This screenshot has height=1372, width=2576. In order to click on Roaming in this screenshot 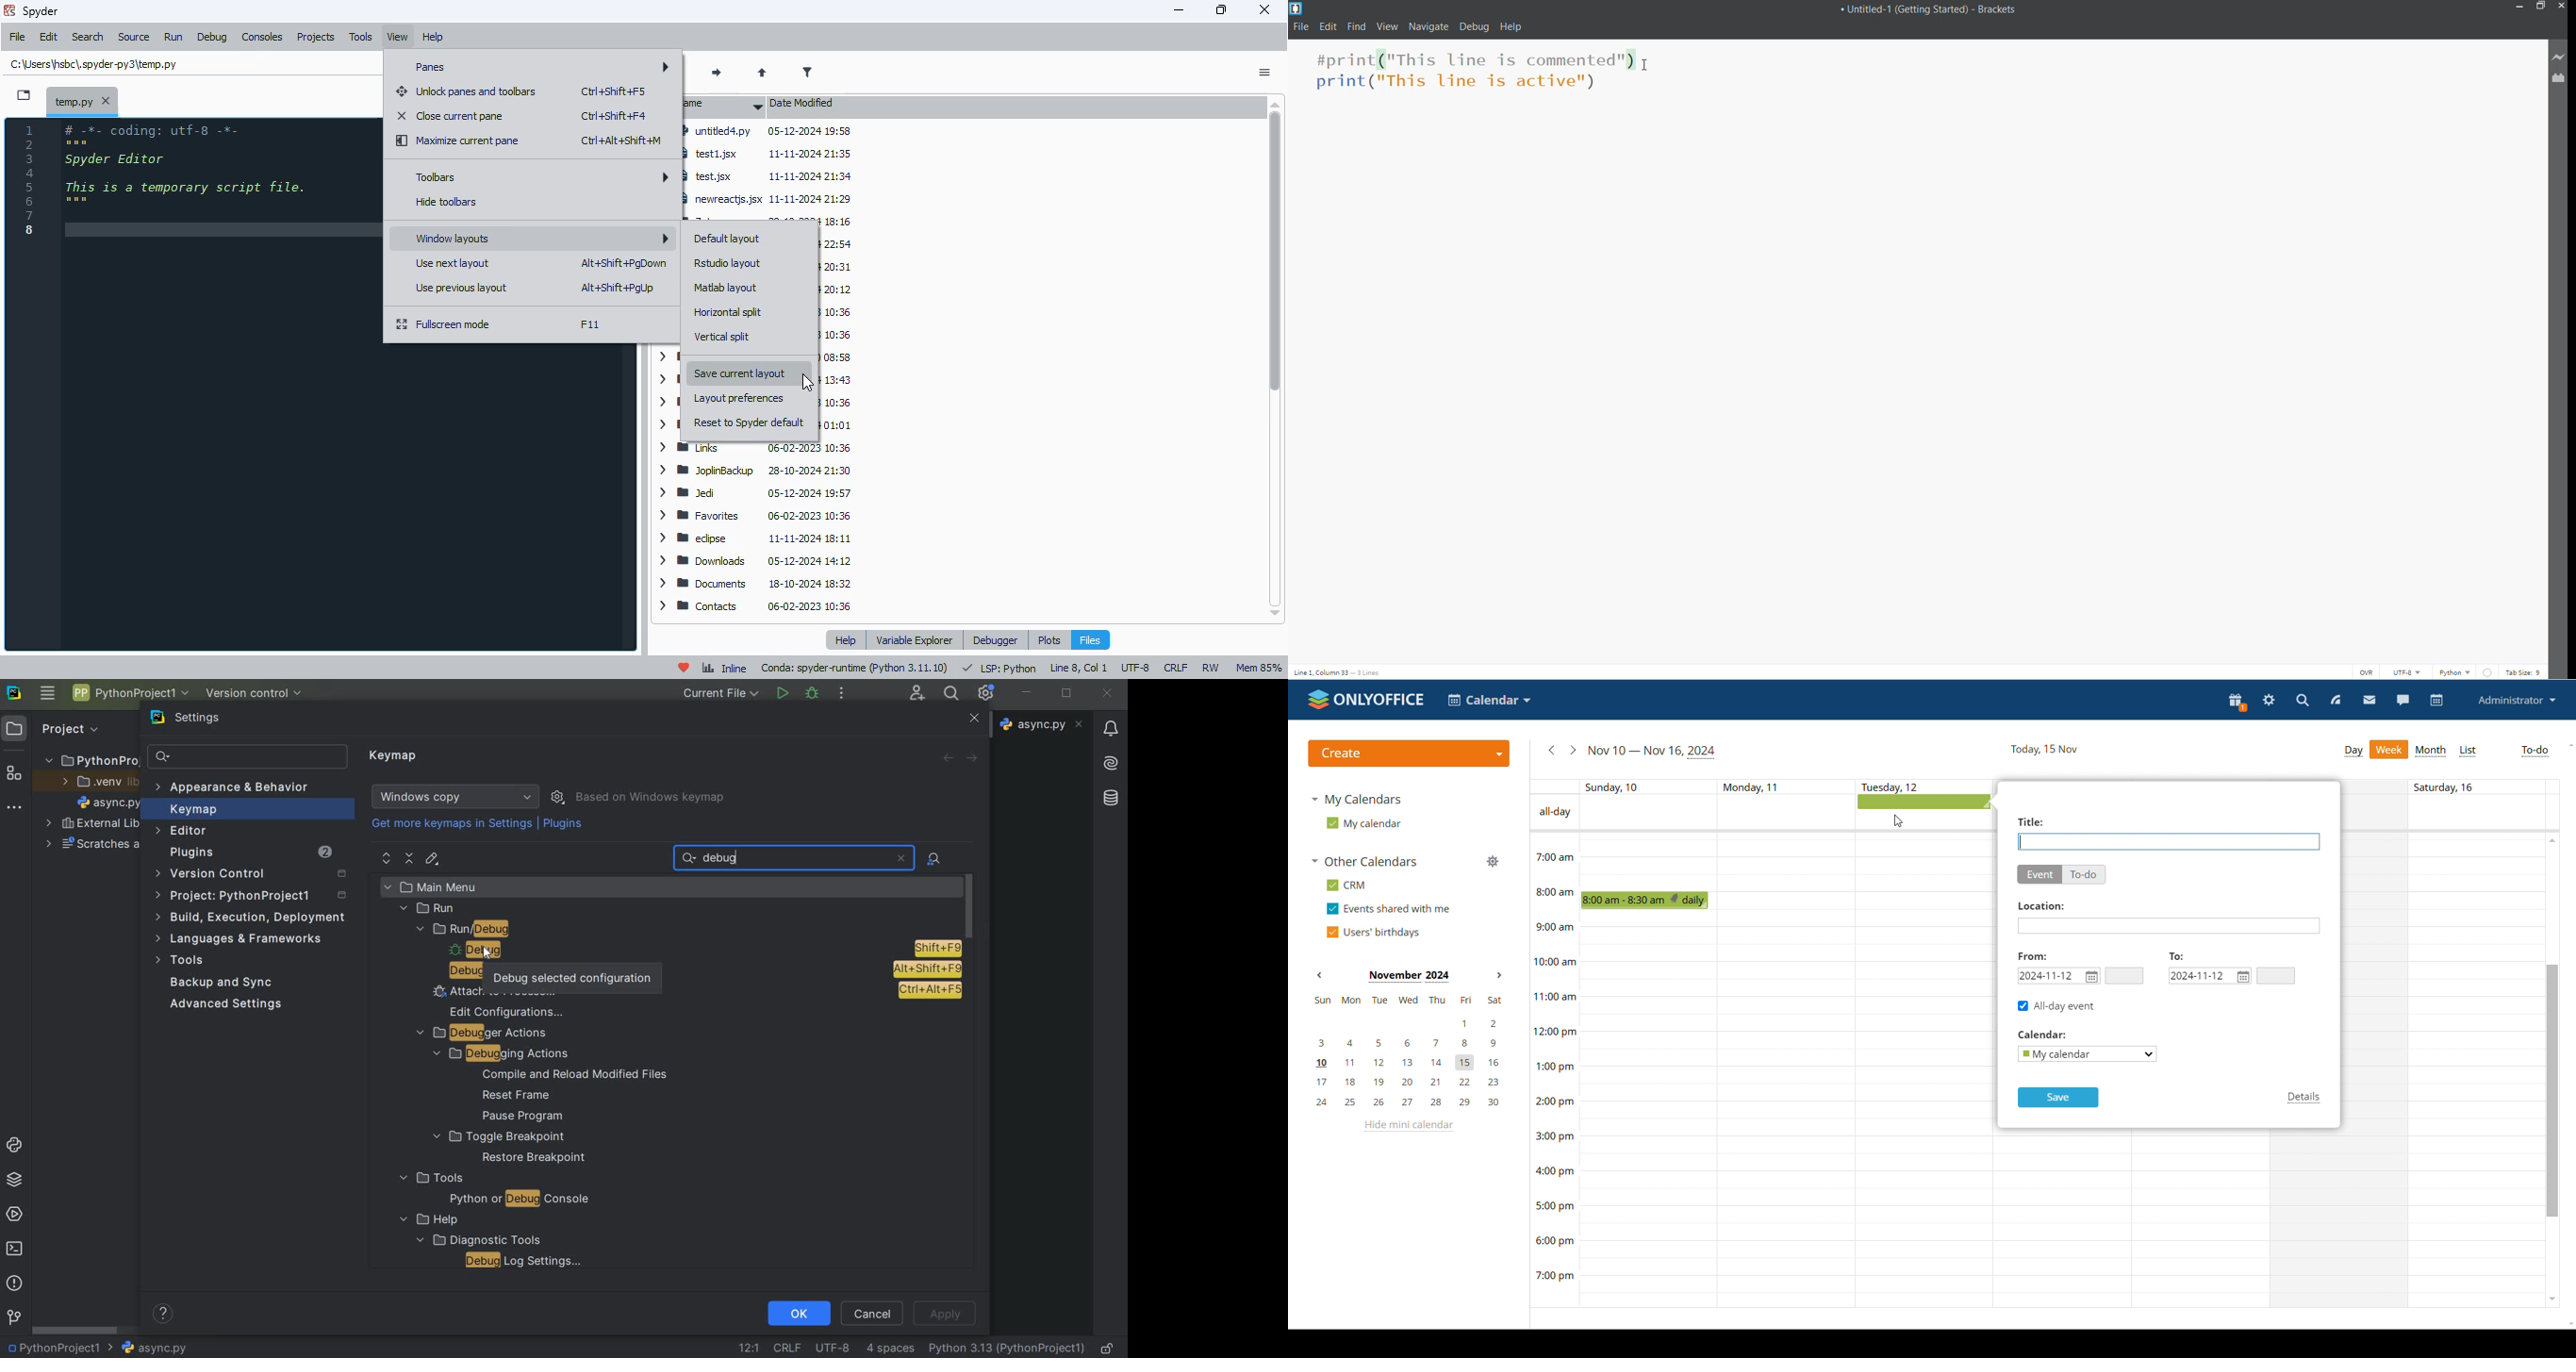, I will do `click(834, 358)`.